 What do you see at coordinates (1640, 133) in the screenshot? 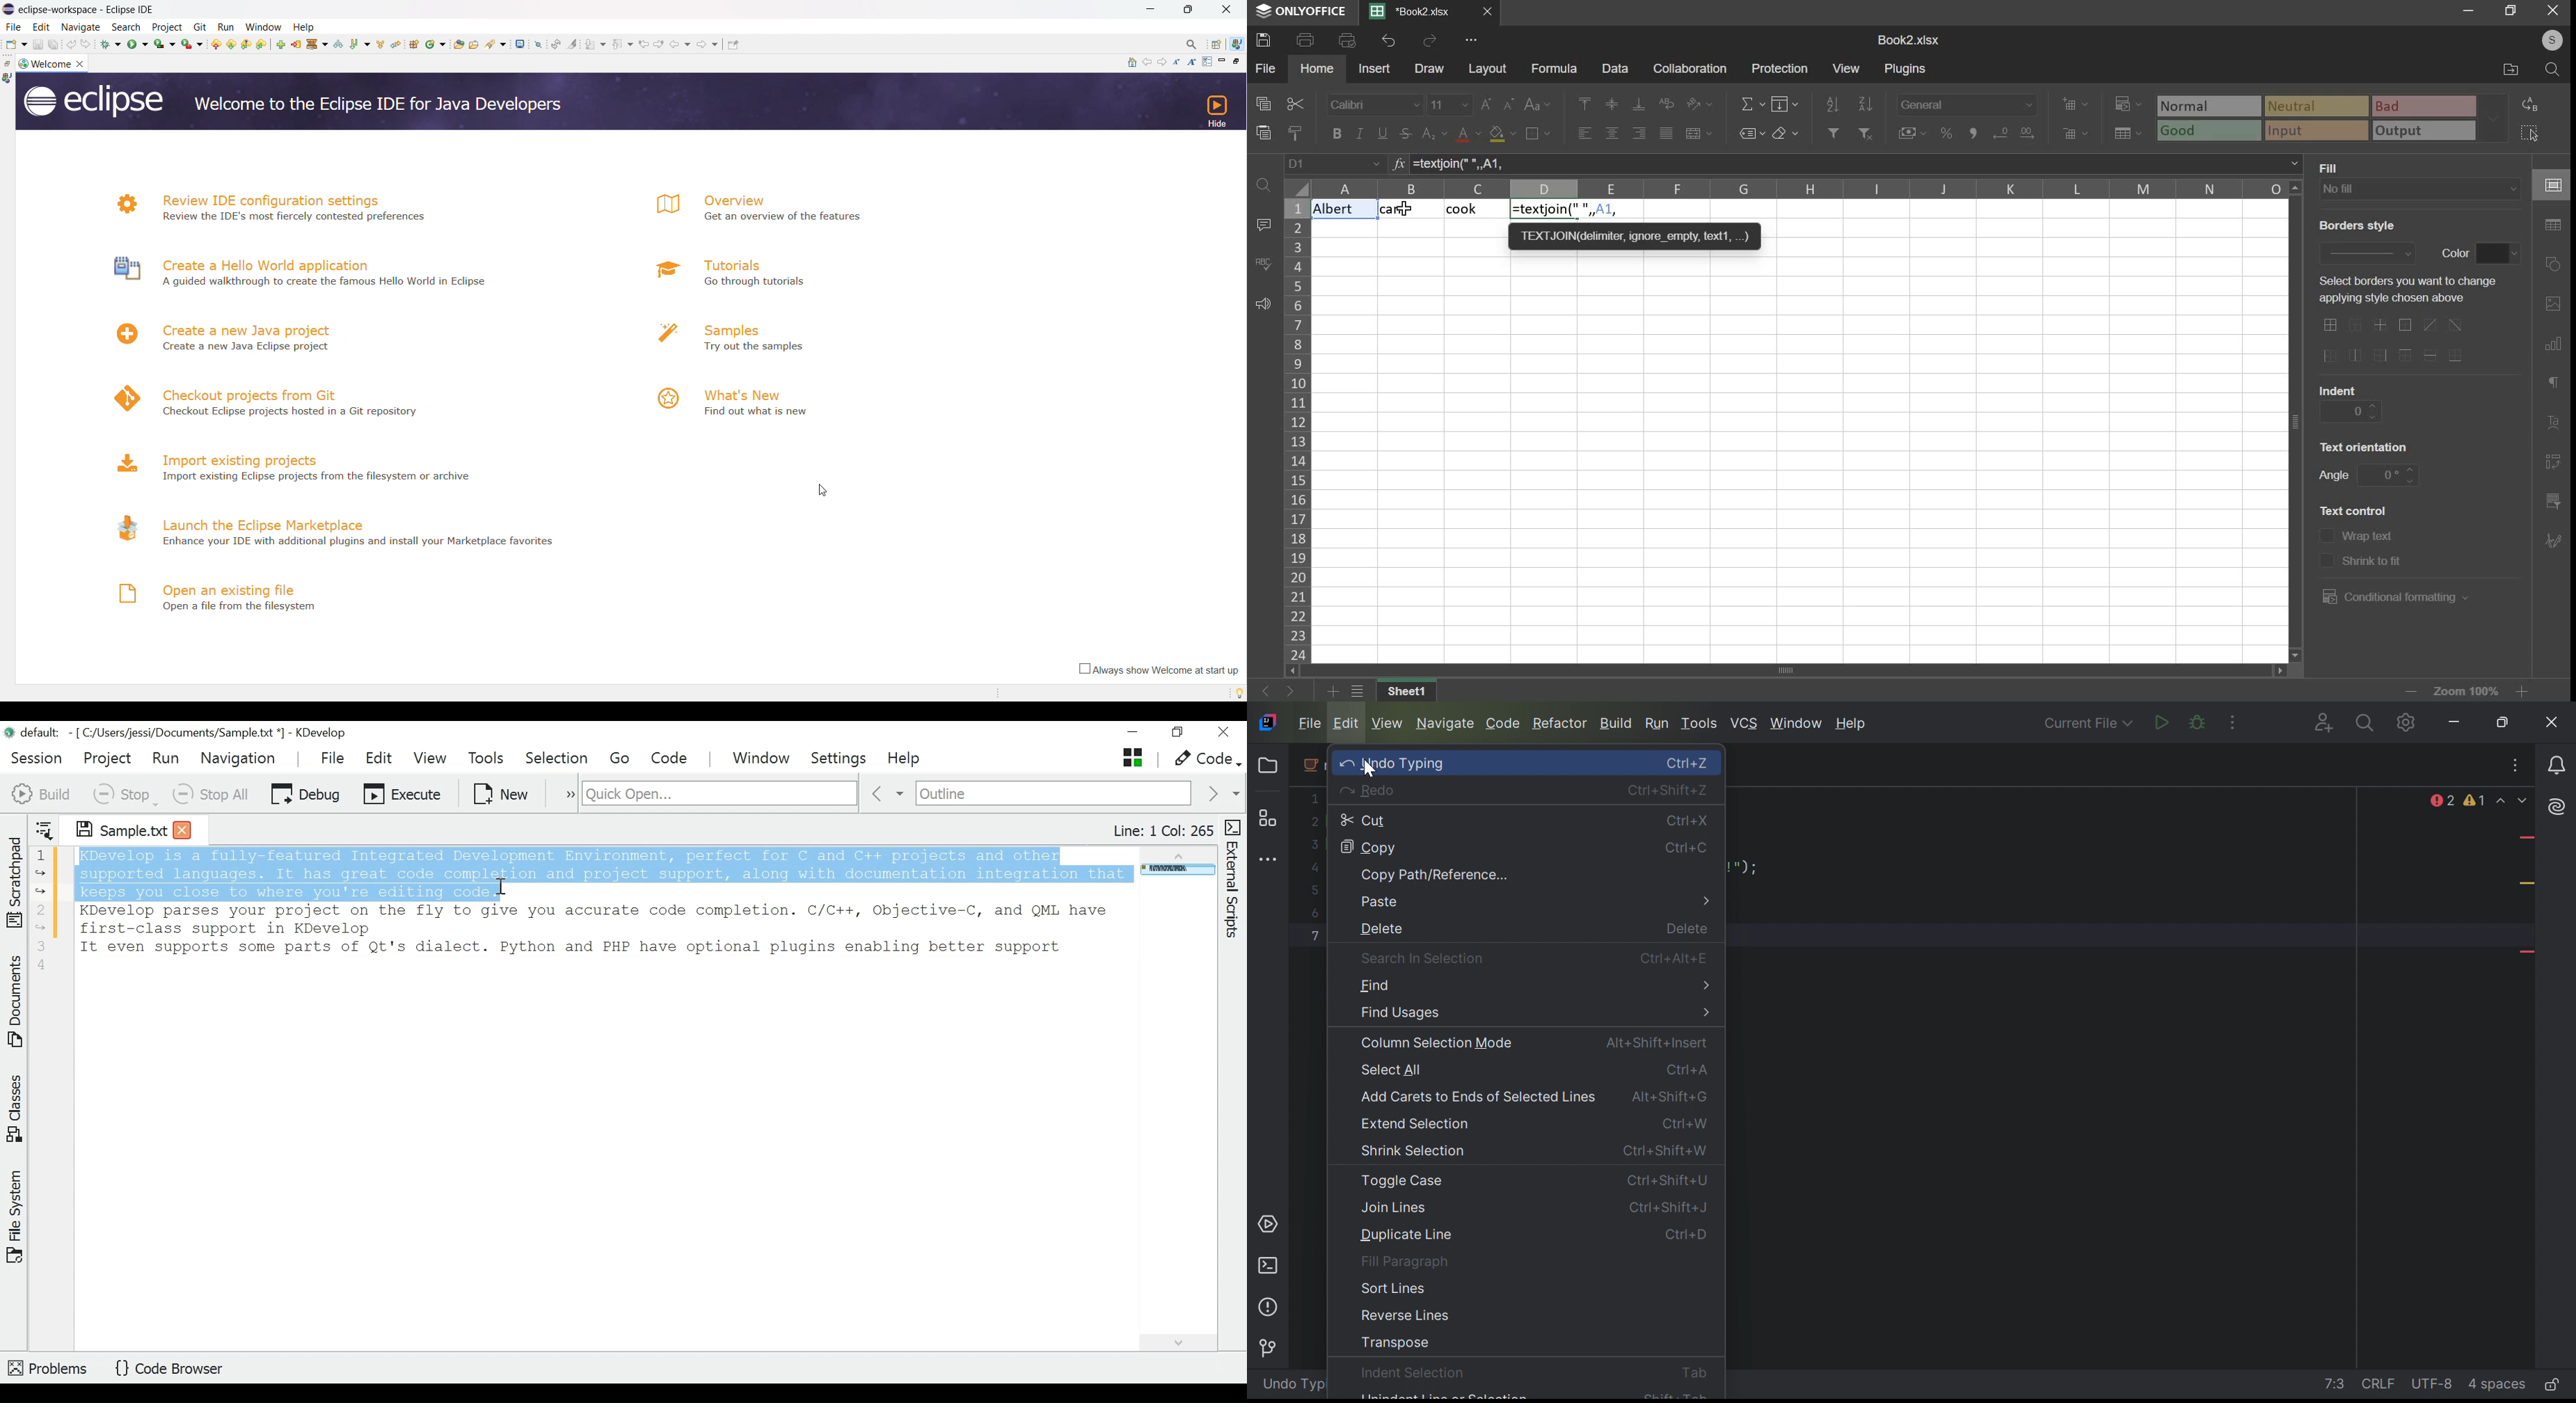
I see `align right` at bounding box center [1640, 133].